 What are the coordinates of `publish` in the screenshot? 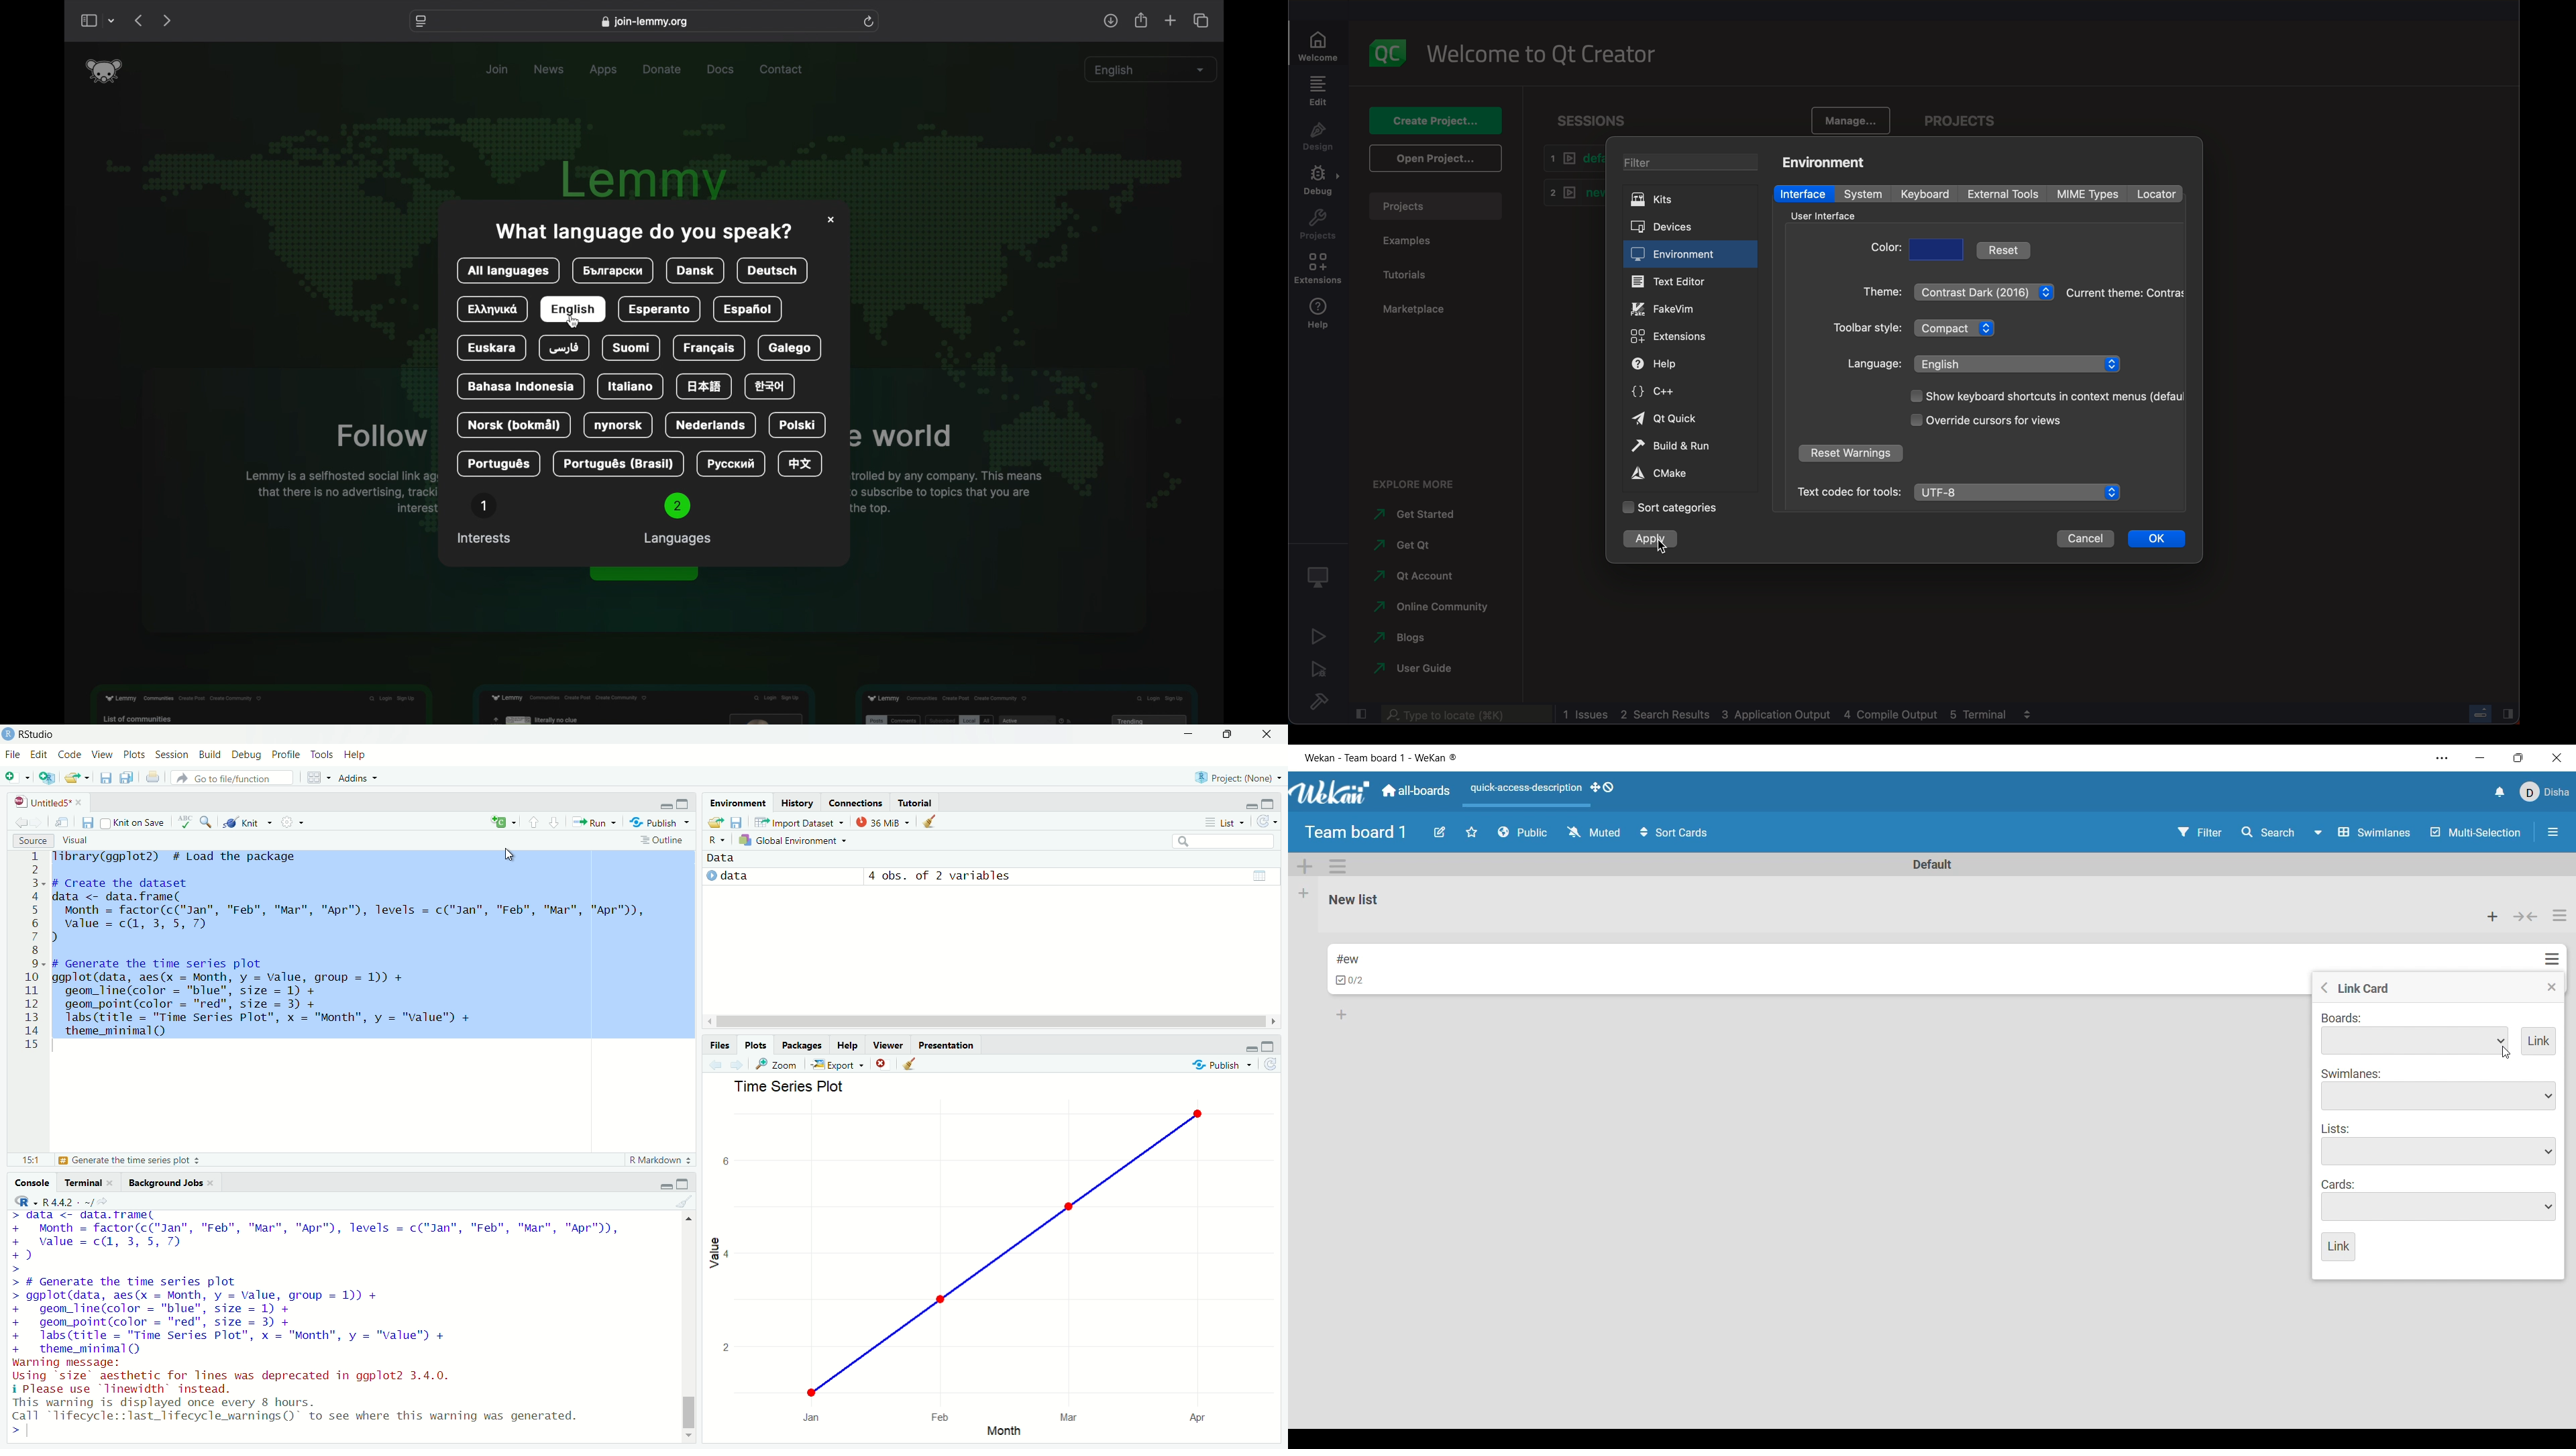 It's located at (1221, 1066).